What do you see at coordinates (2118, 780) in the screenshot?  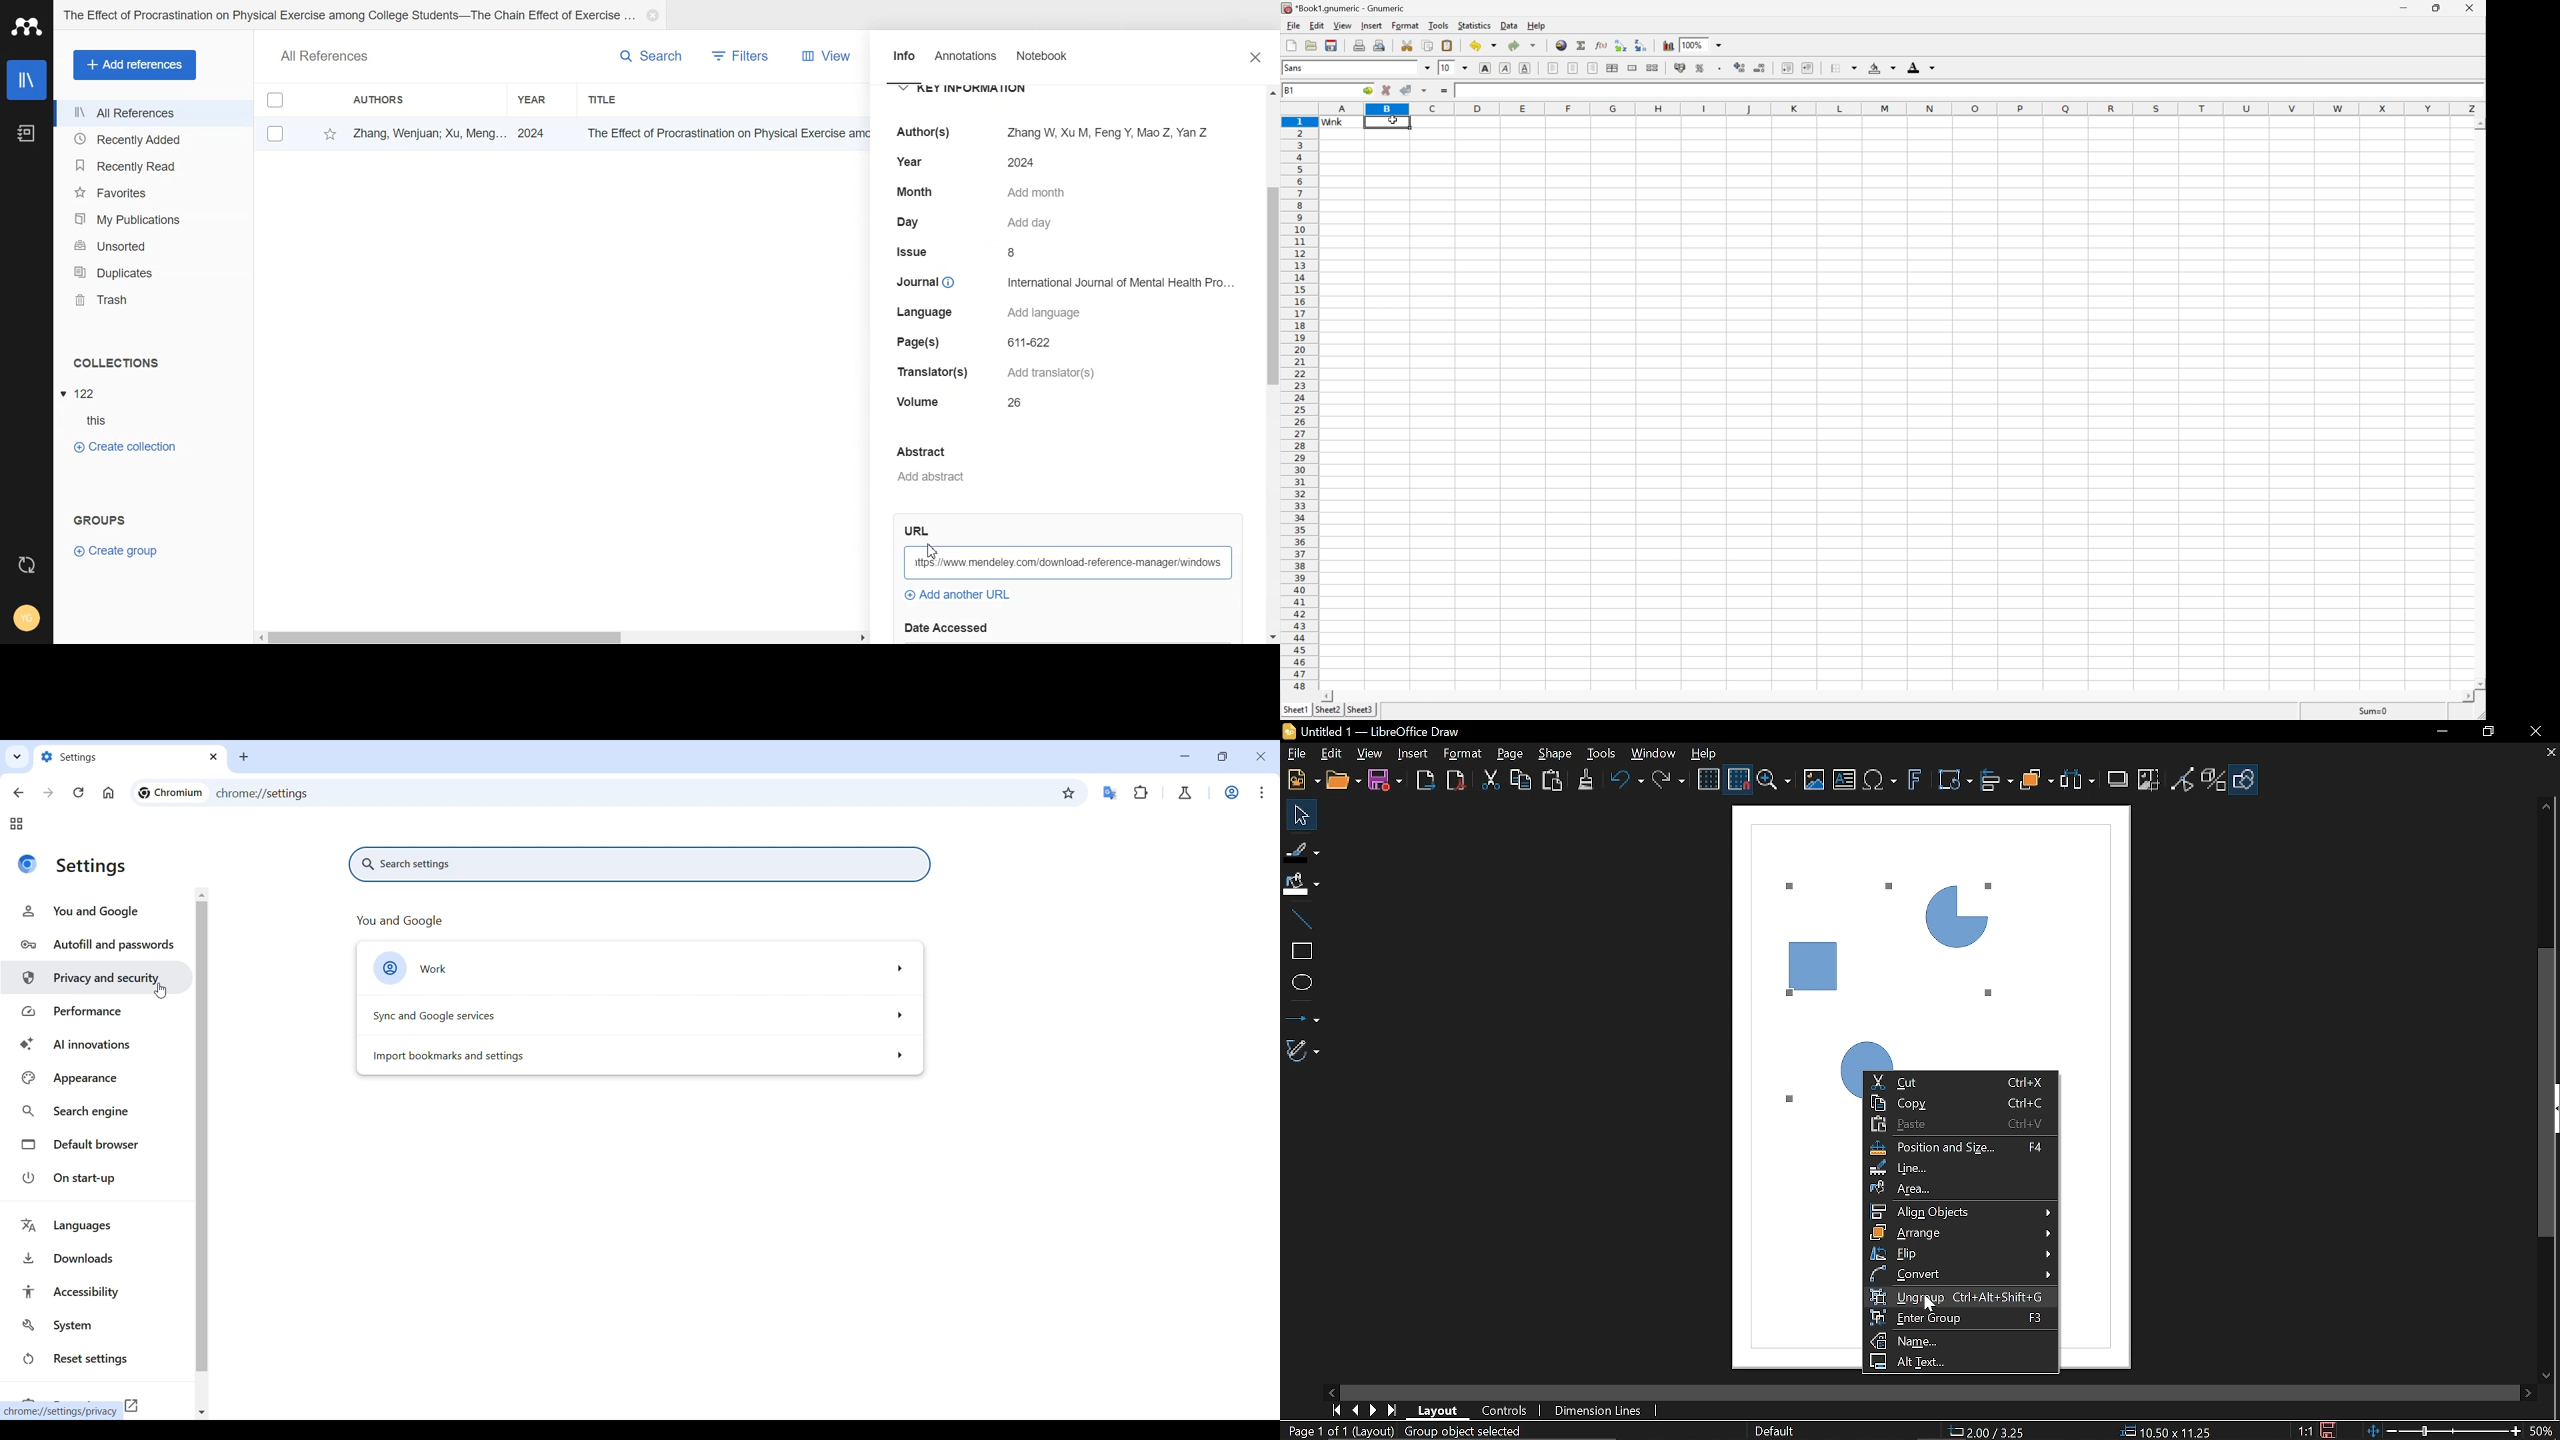 I see `Shadow` at bounding box center [2118, 780].